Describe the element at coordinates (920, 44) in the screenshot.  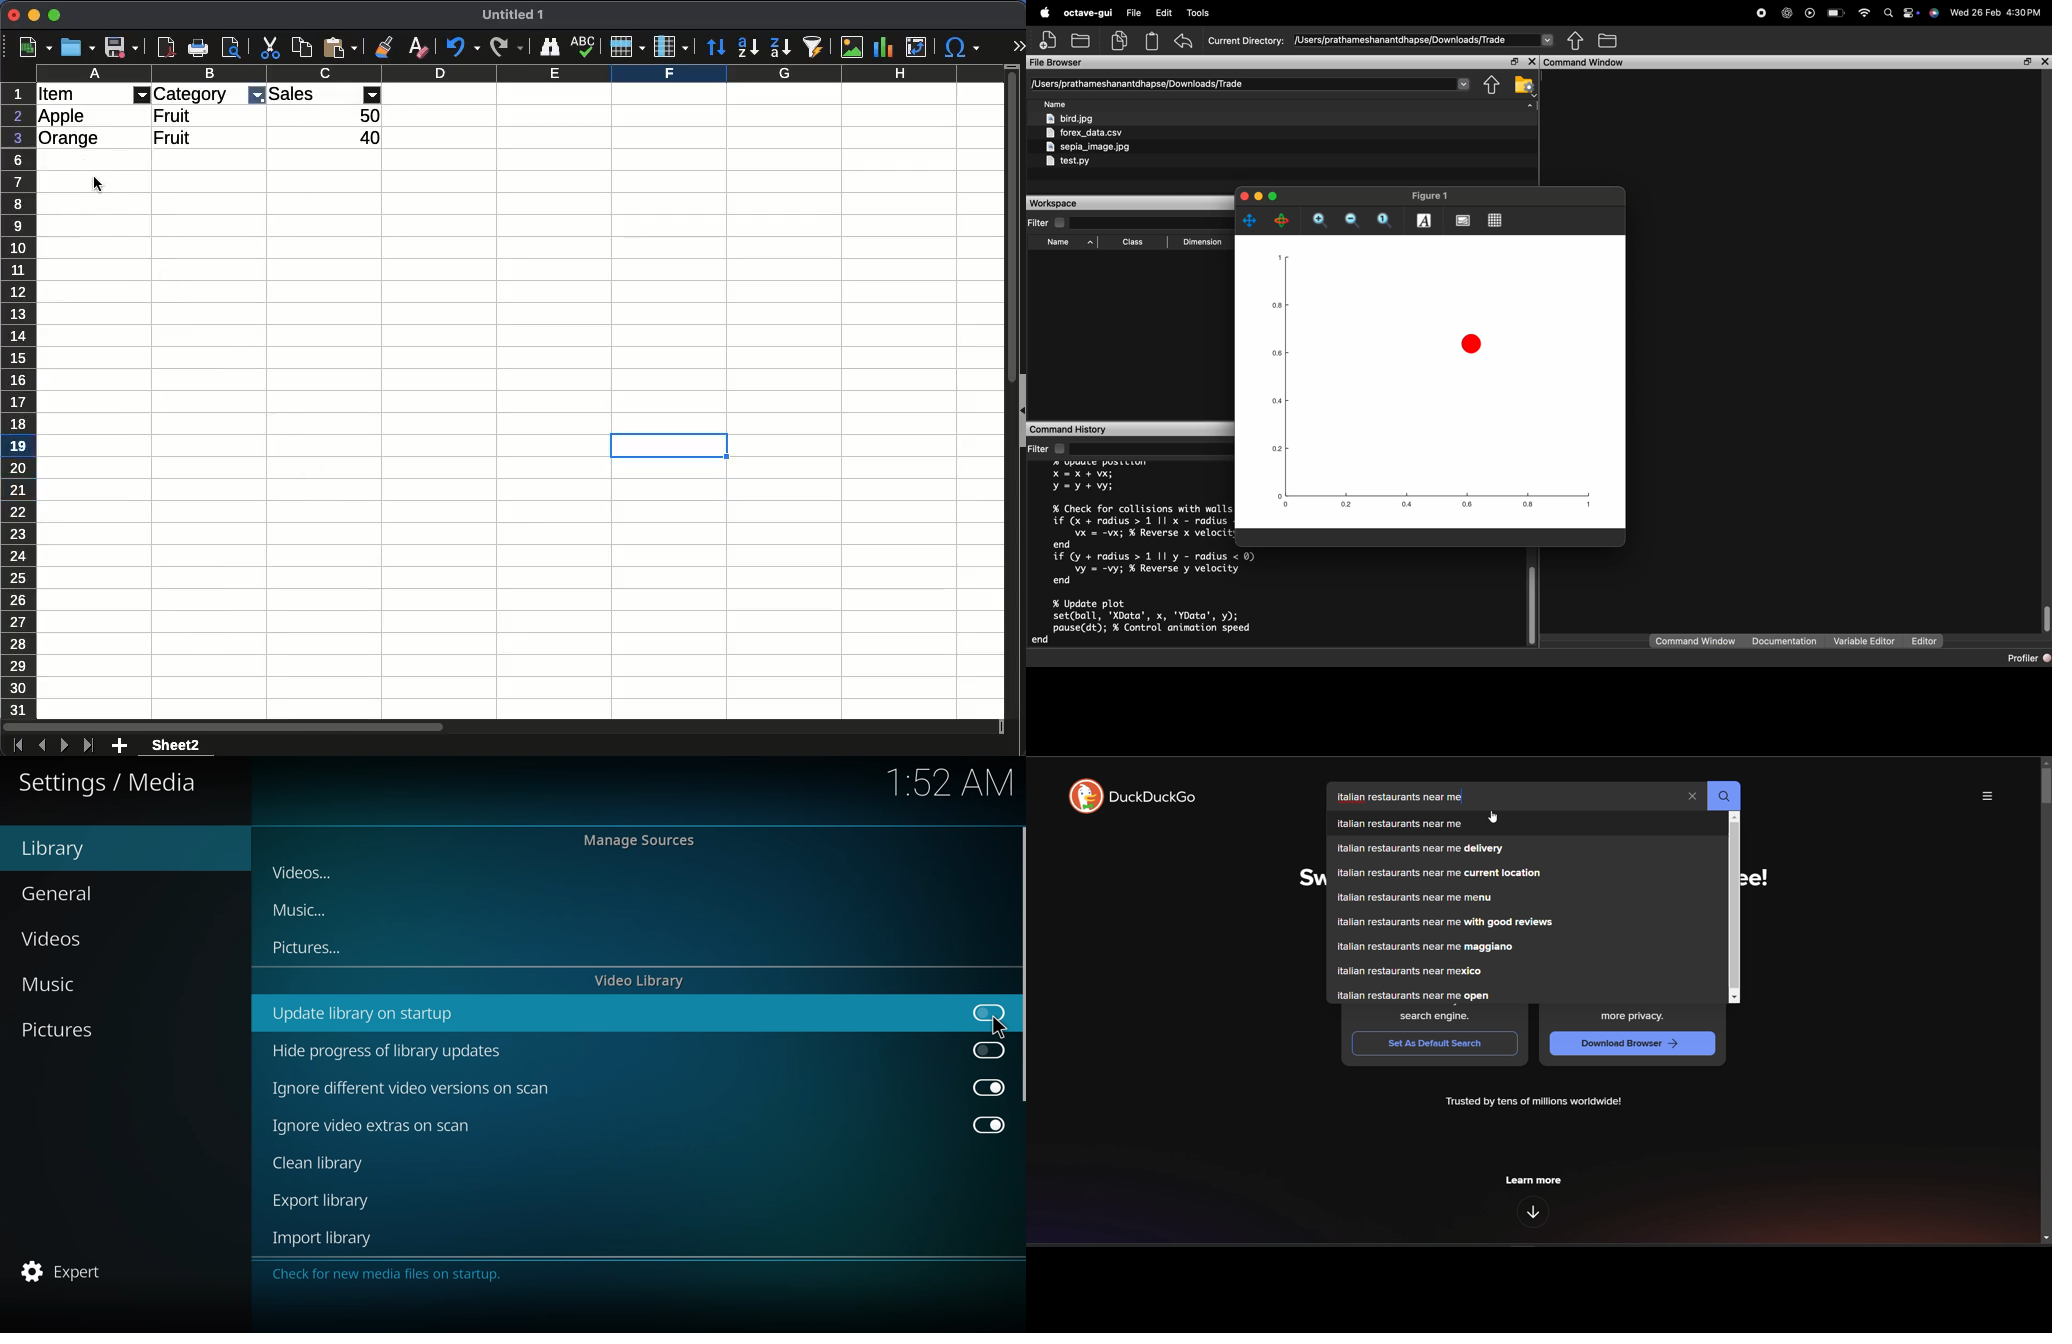
I see `pivot table` at that location.